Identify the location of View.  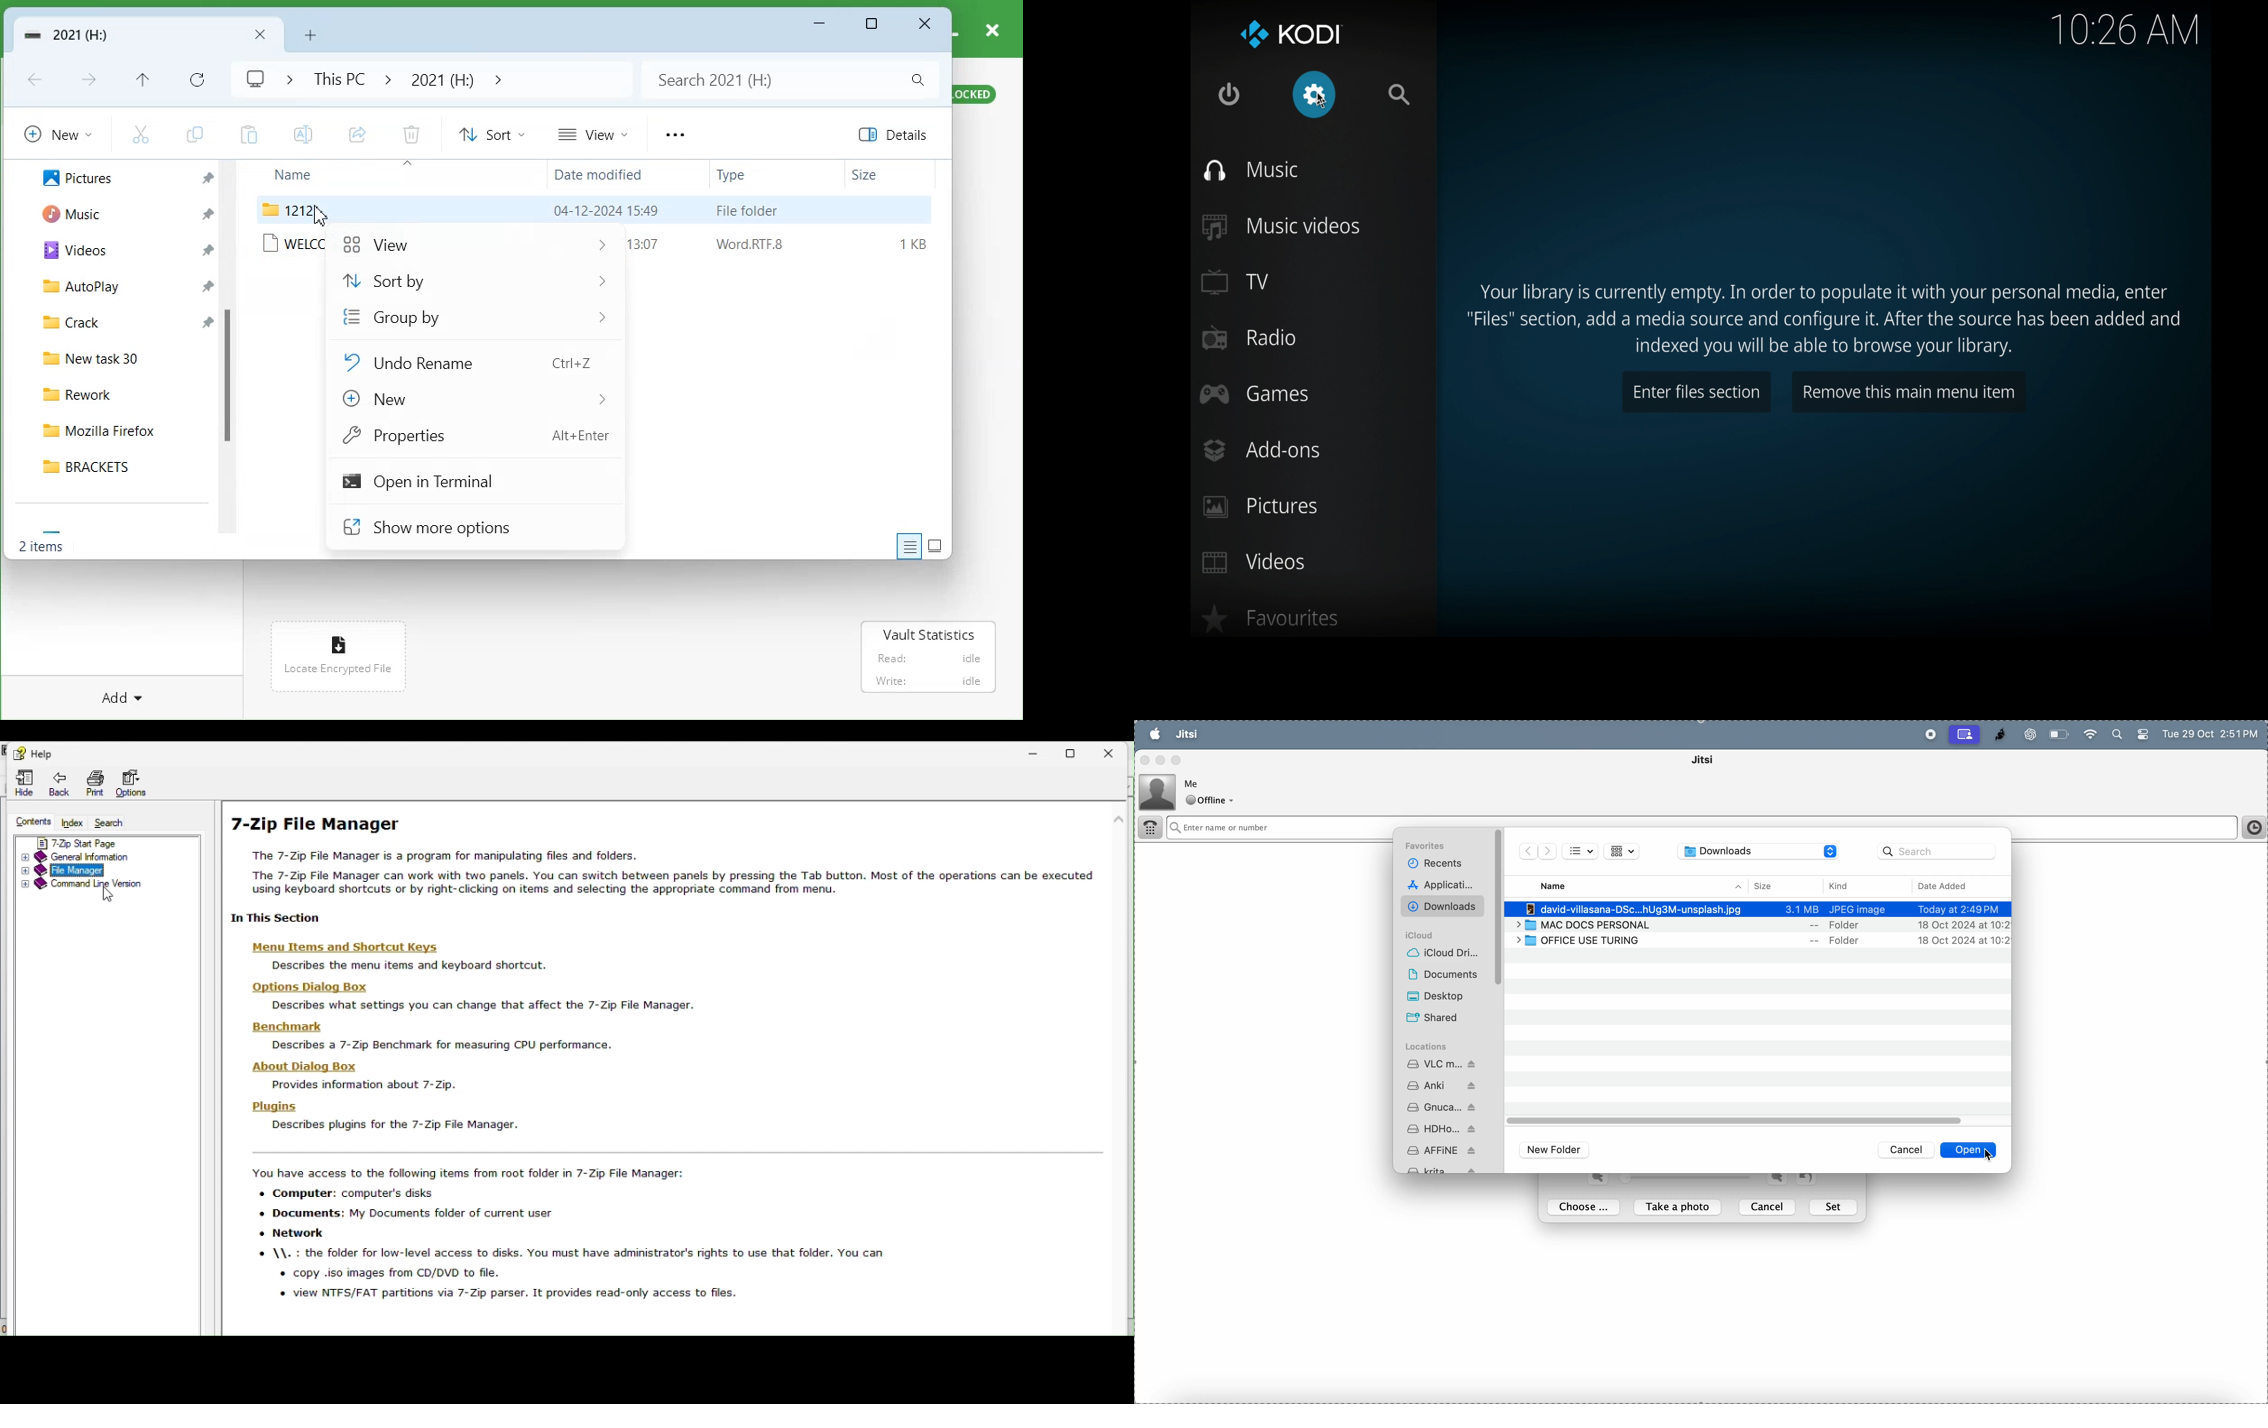
(477, 244).